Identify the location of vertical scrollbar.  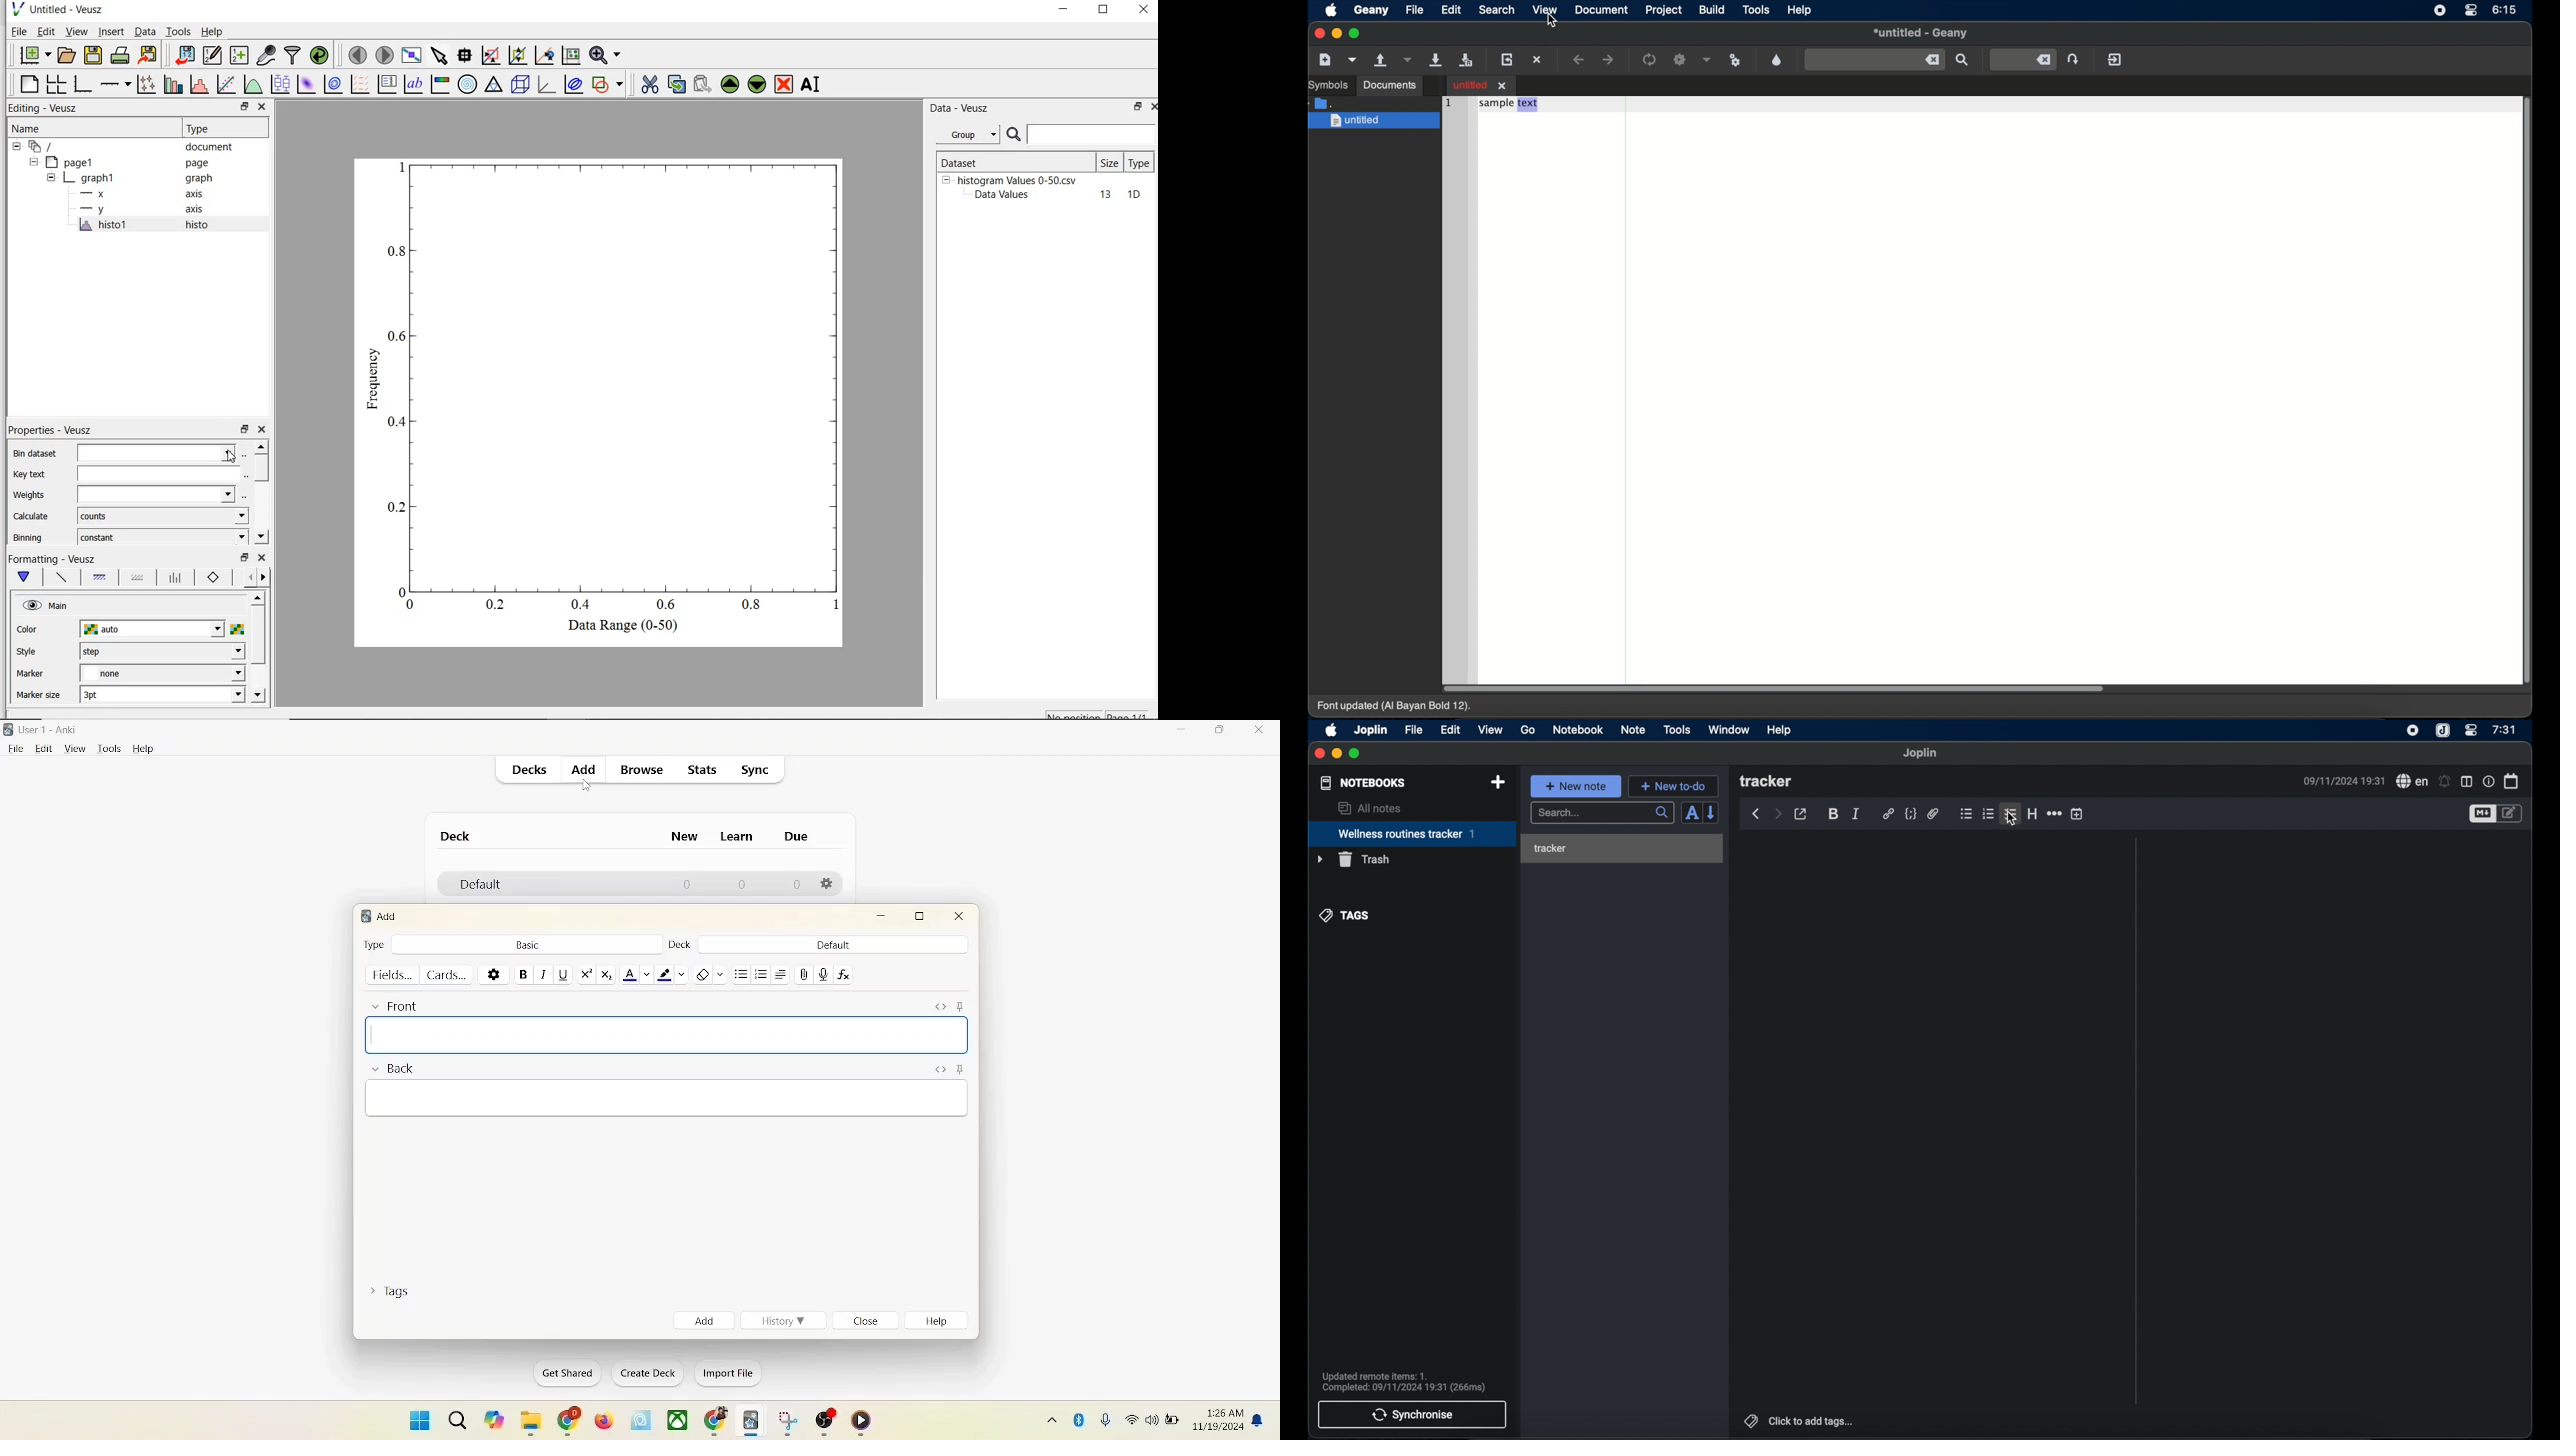
(258, 636).